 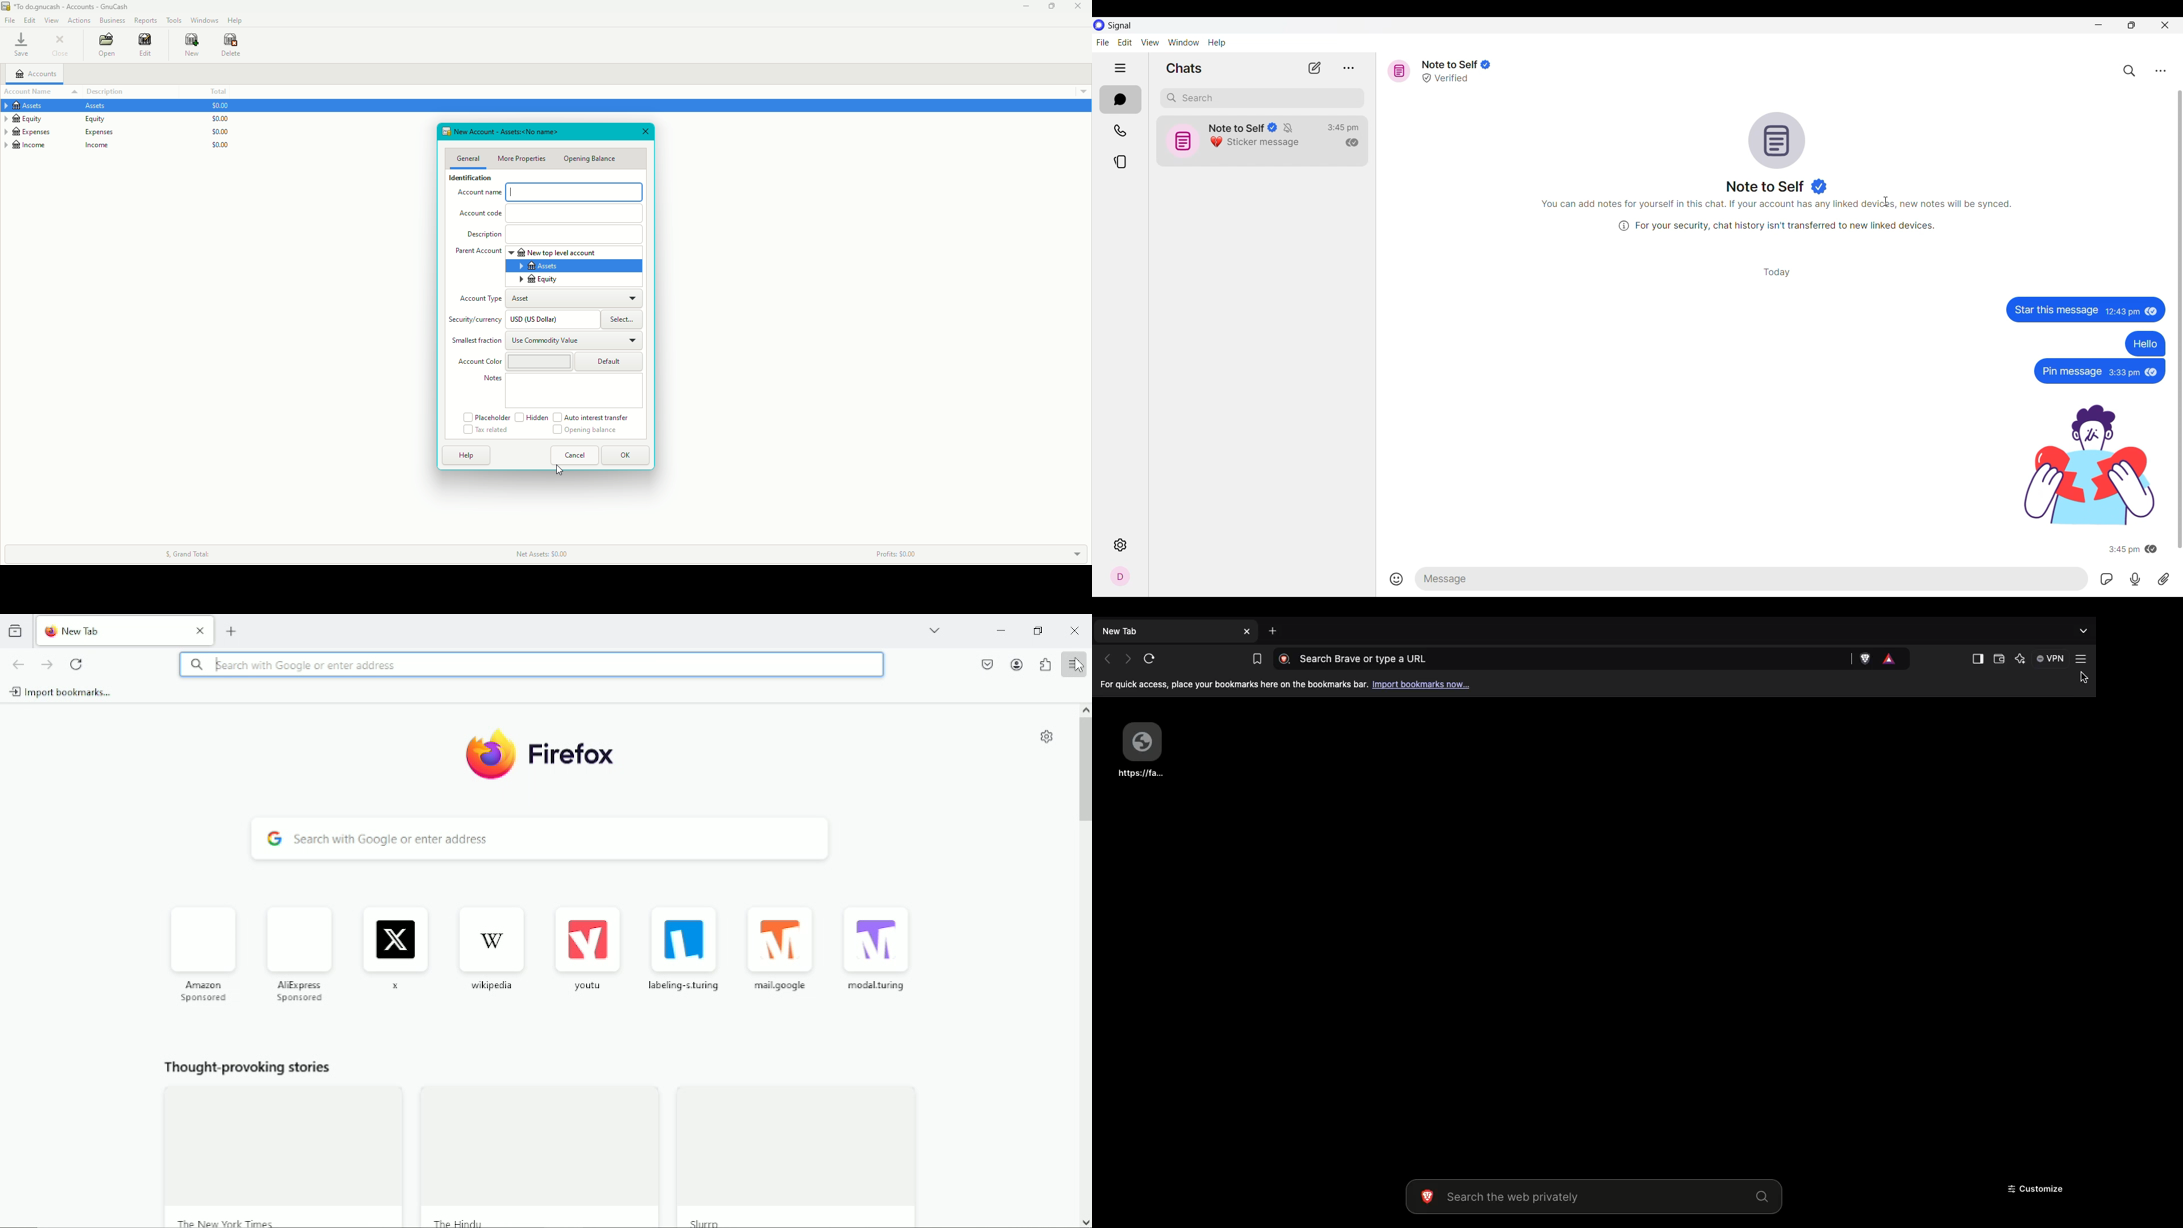 I want to click on 12:43 pm, so click(x=2123, y=312).